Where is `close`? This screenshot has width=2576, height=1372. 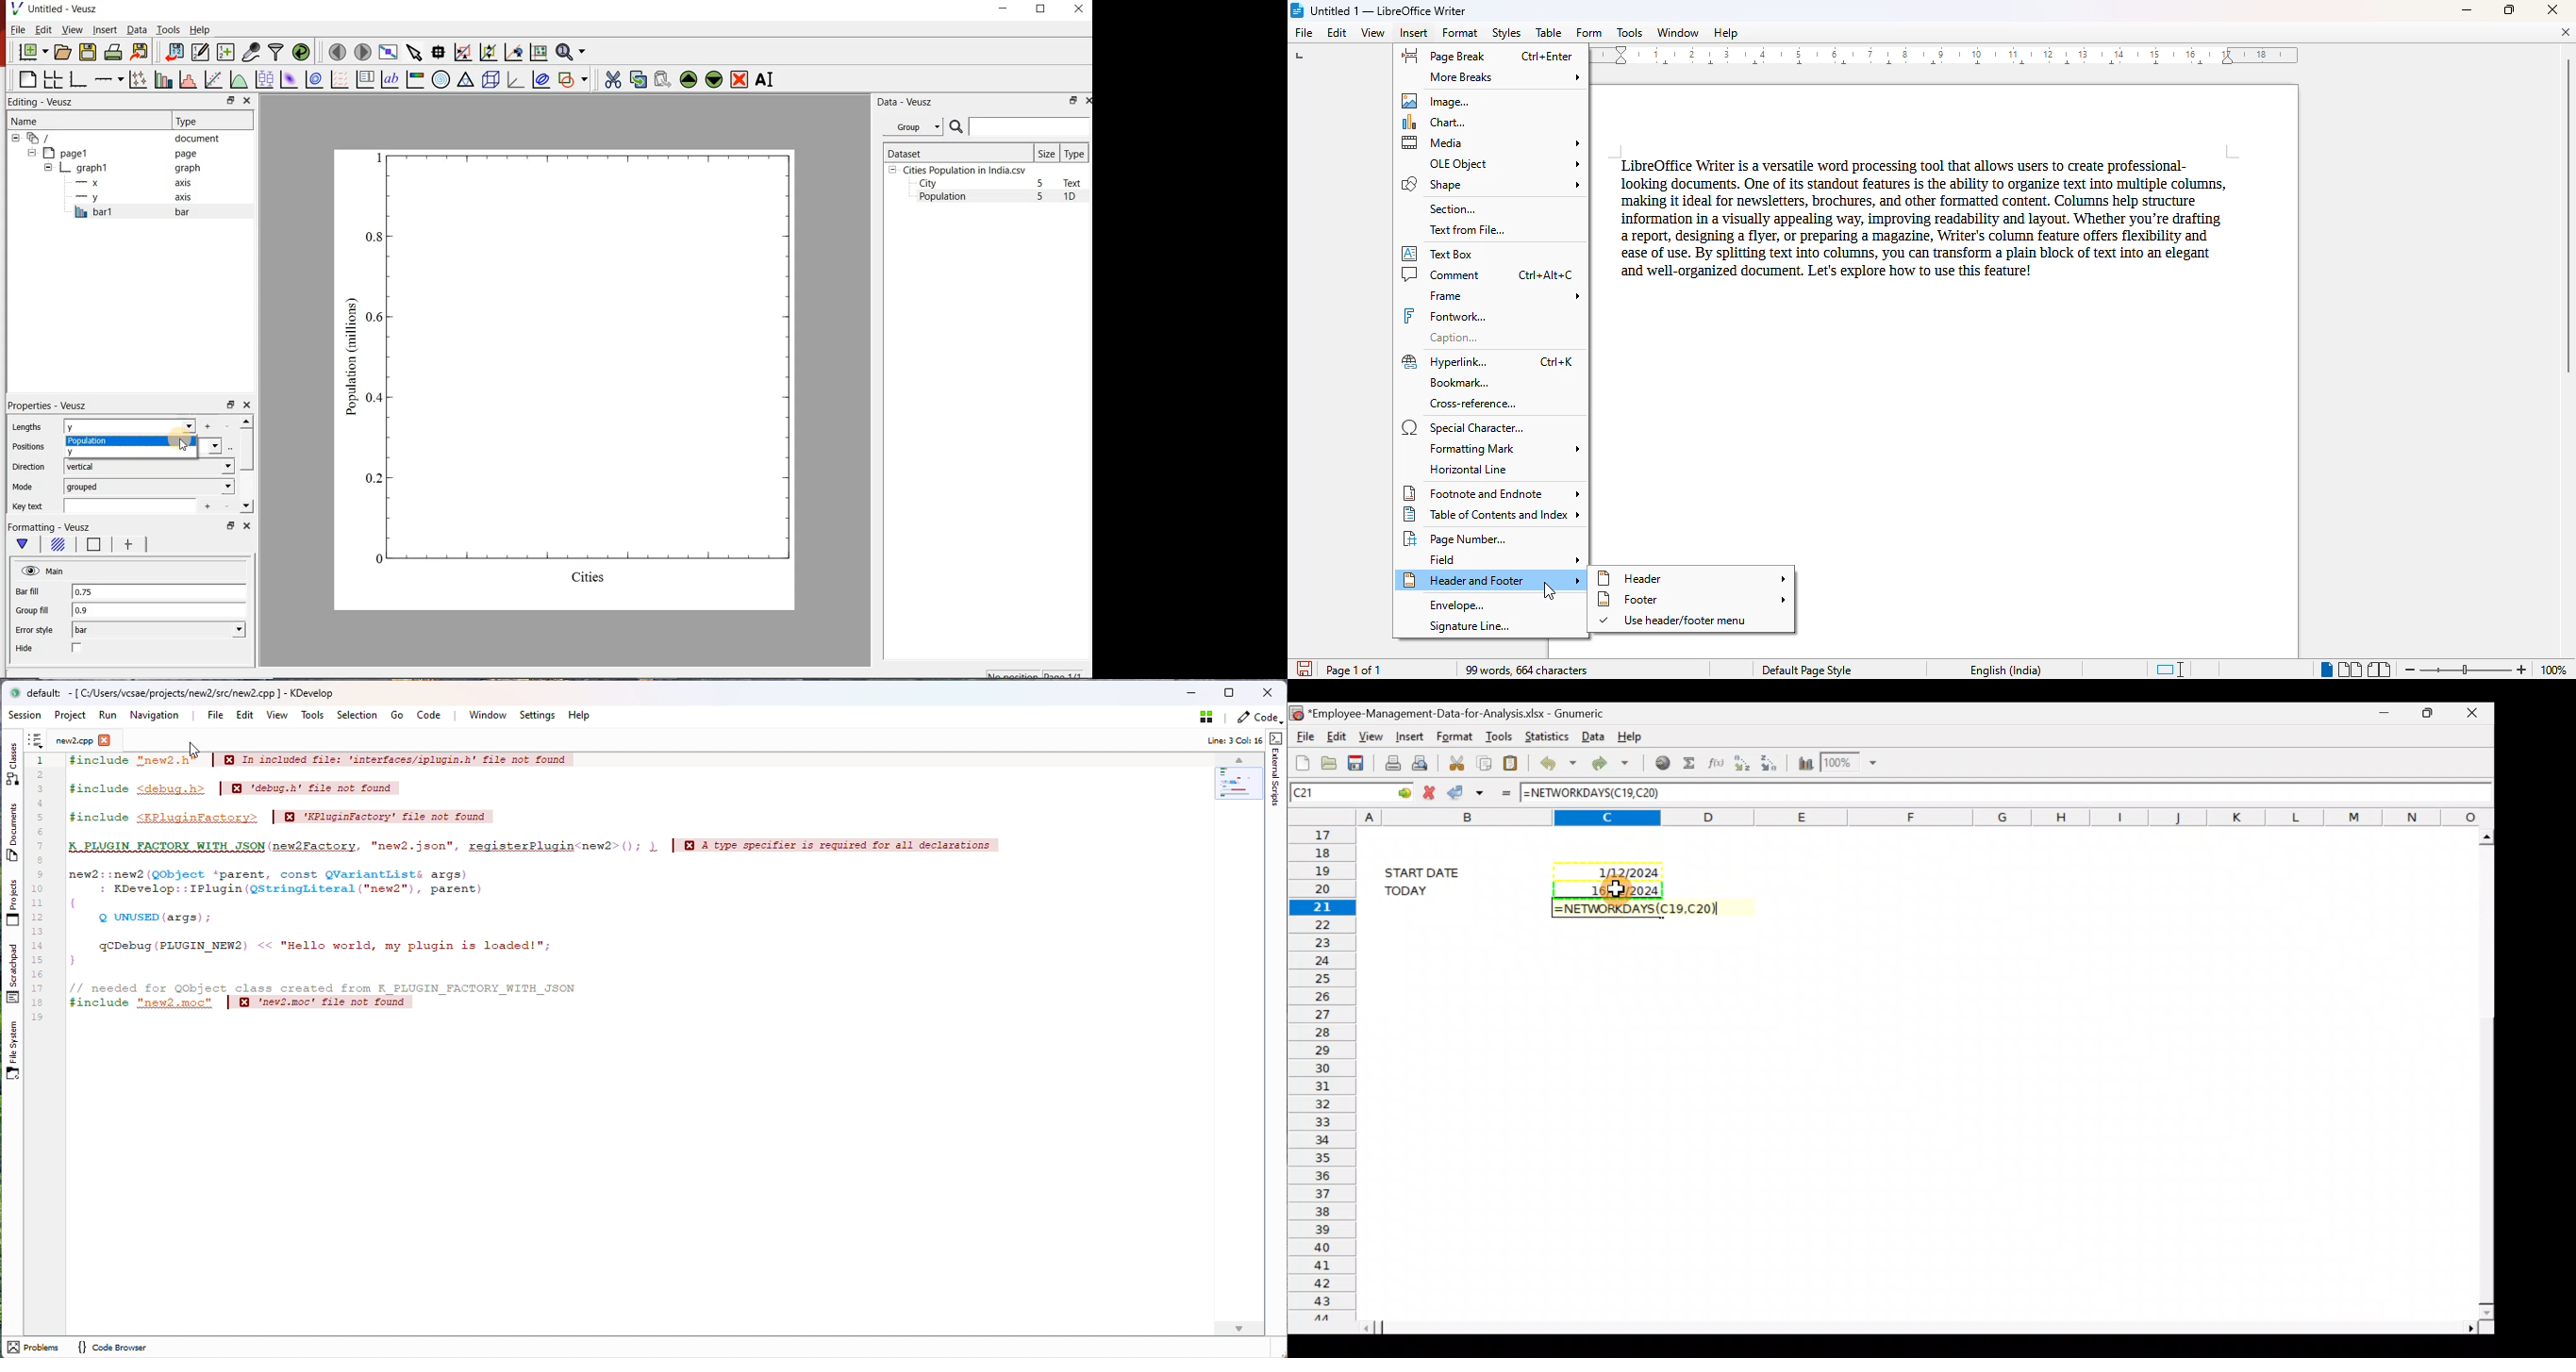
close is located at coordinates (1088, 100).